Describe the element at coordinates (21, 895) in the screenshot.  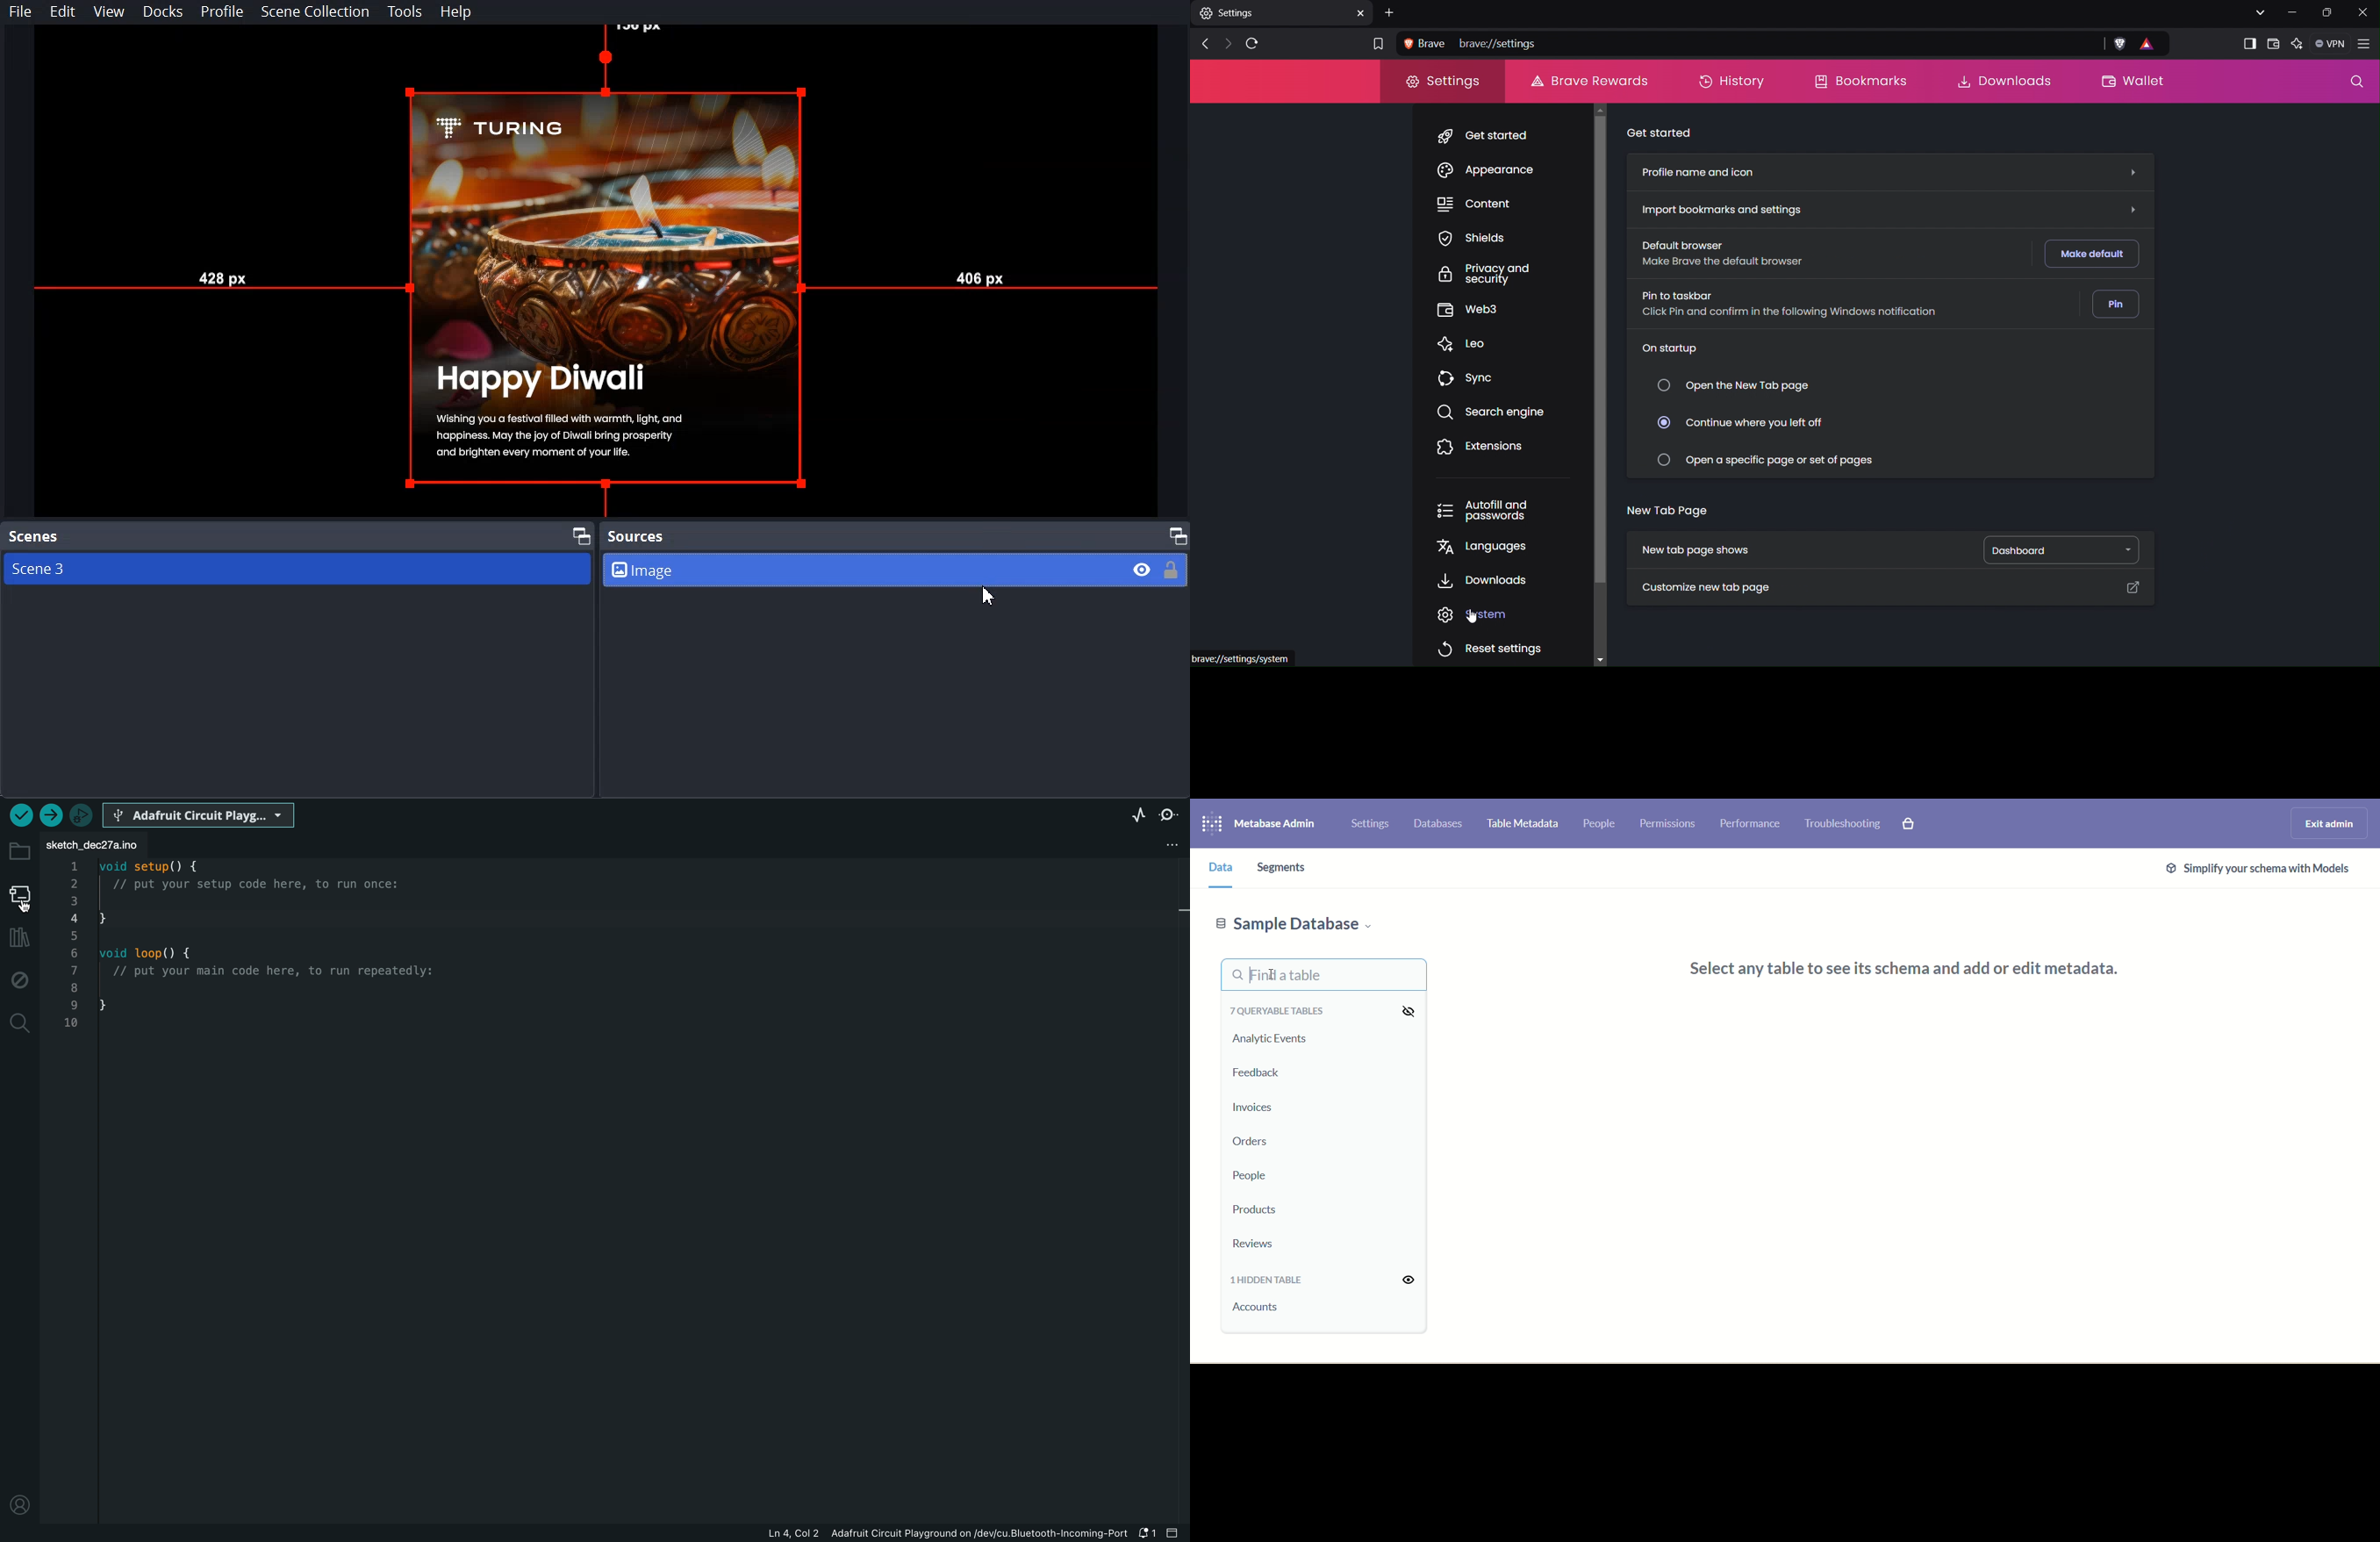
I see `board manager` at that location.